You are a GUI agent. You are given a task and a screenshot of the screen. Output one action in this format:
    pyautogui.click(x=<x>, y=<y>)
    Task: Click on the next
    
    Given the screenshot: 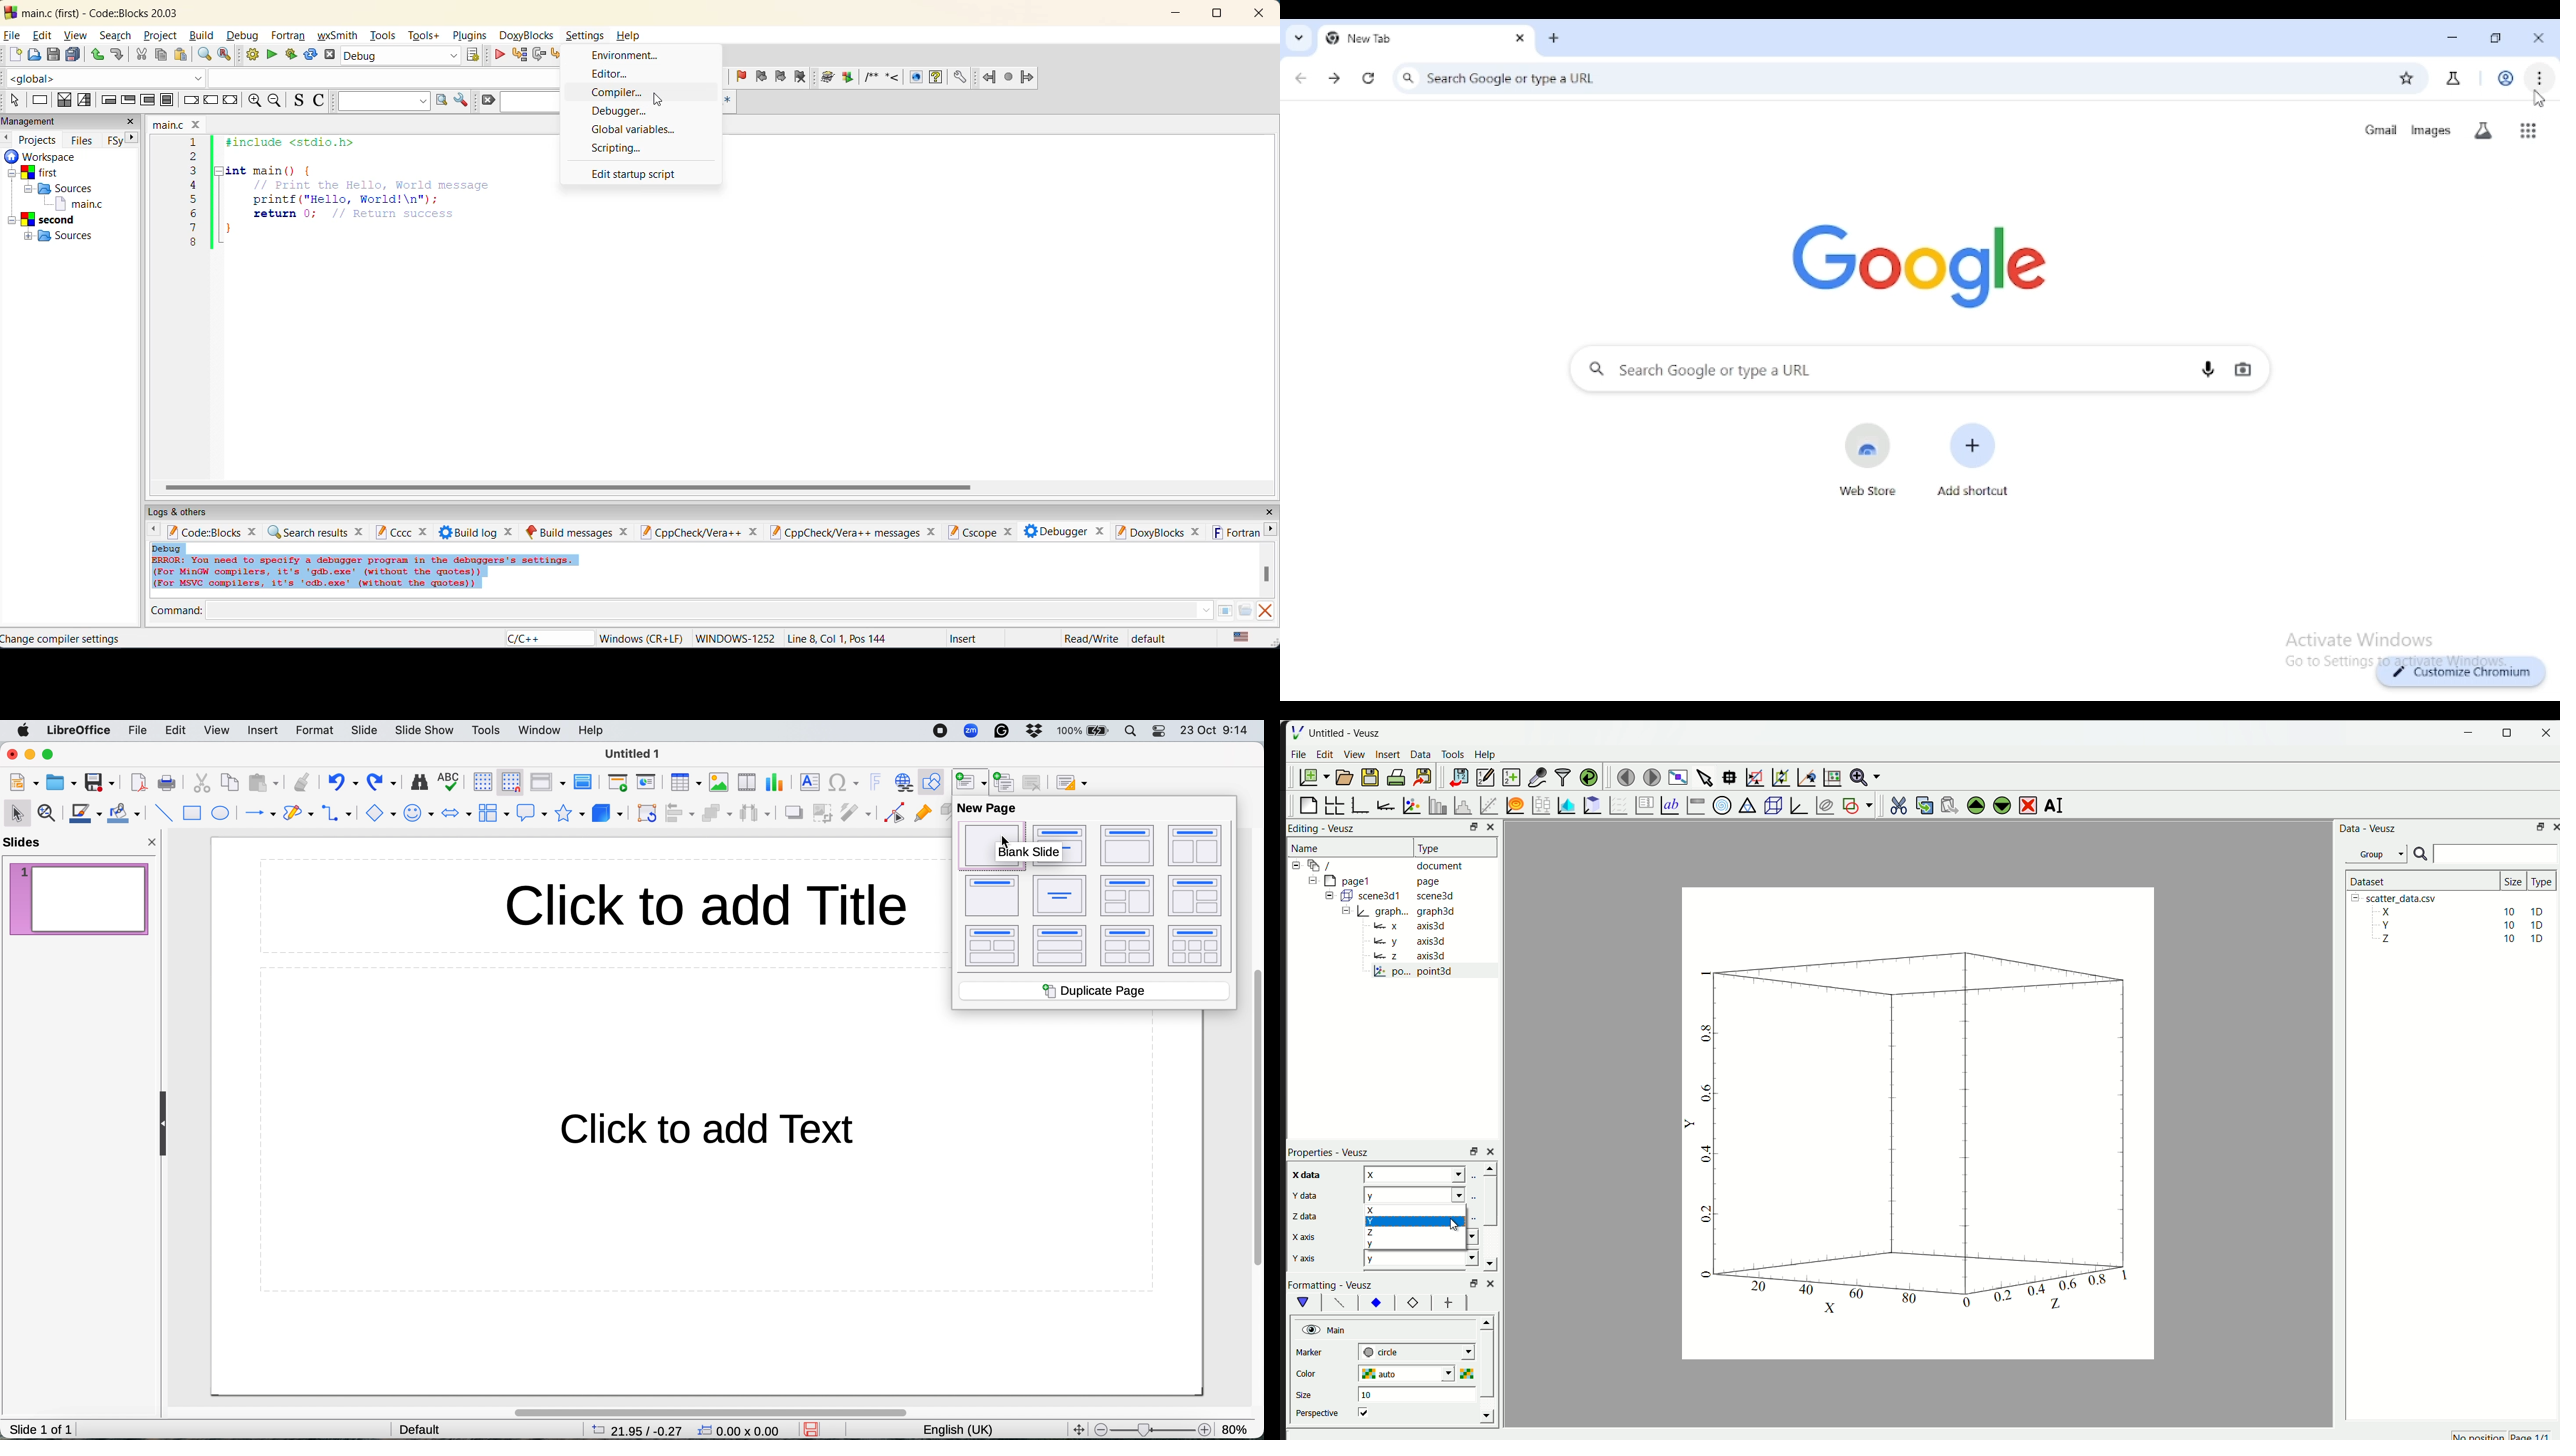 What is the action you would take?
    pyautogui.click(x=1271, y=529)
    